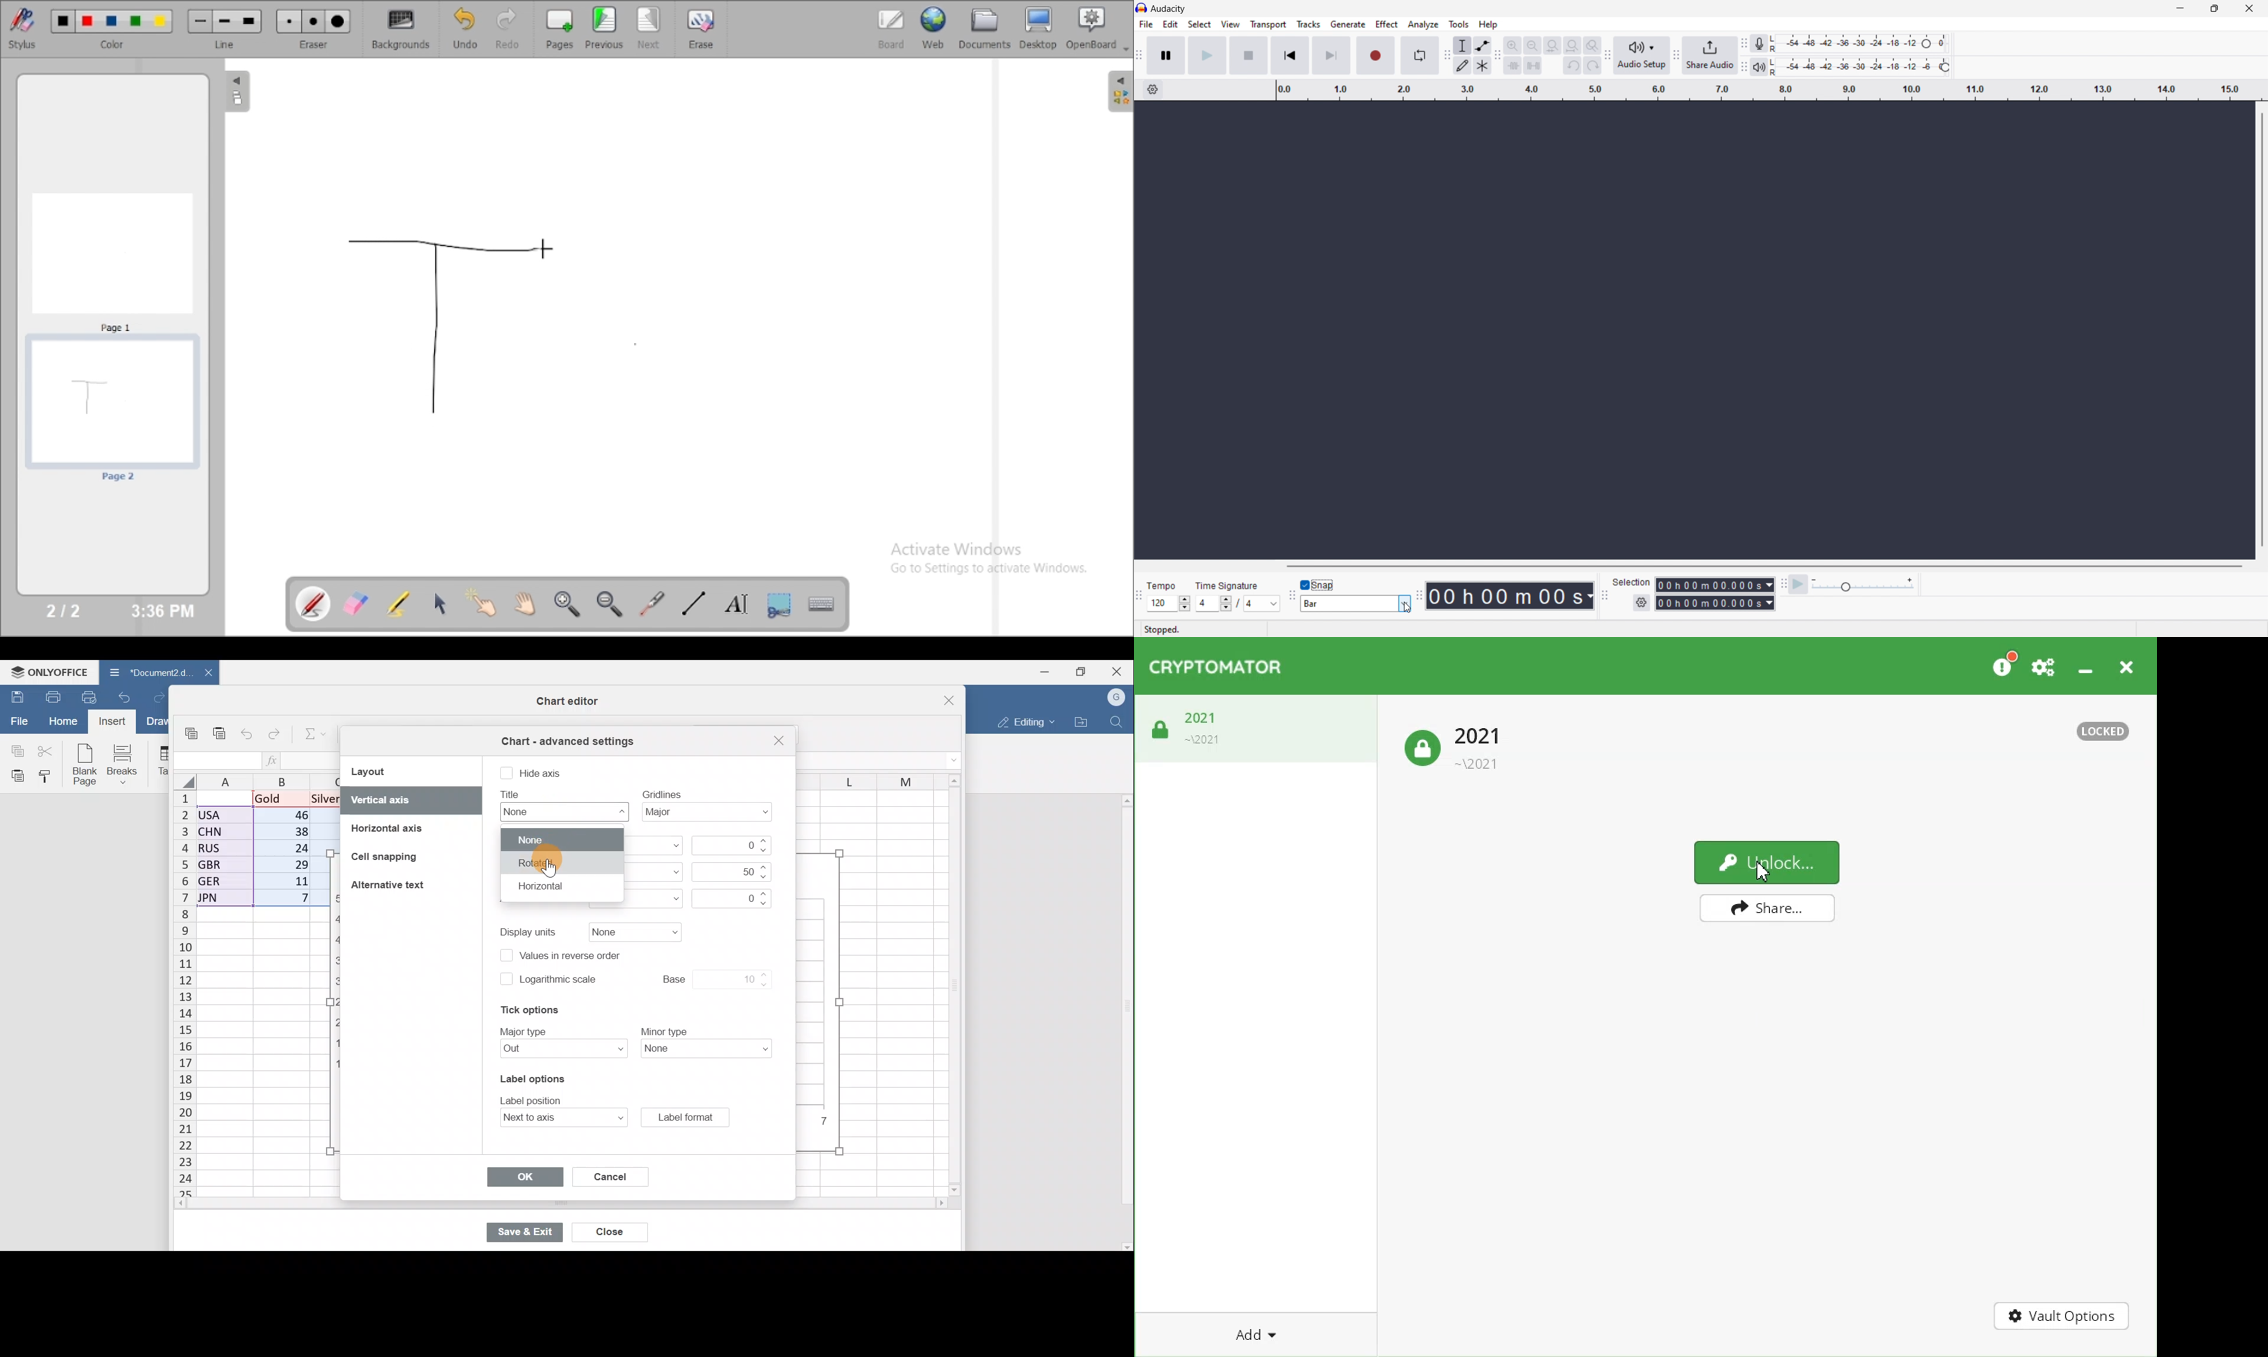 The width and height of the screenshot is (2268, 1372). I want to click on Find, so click(1117, 722).